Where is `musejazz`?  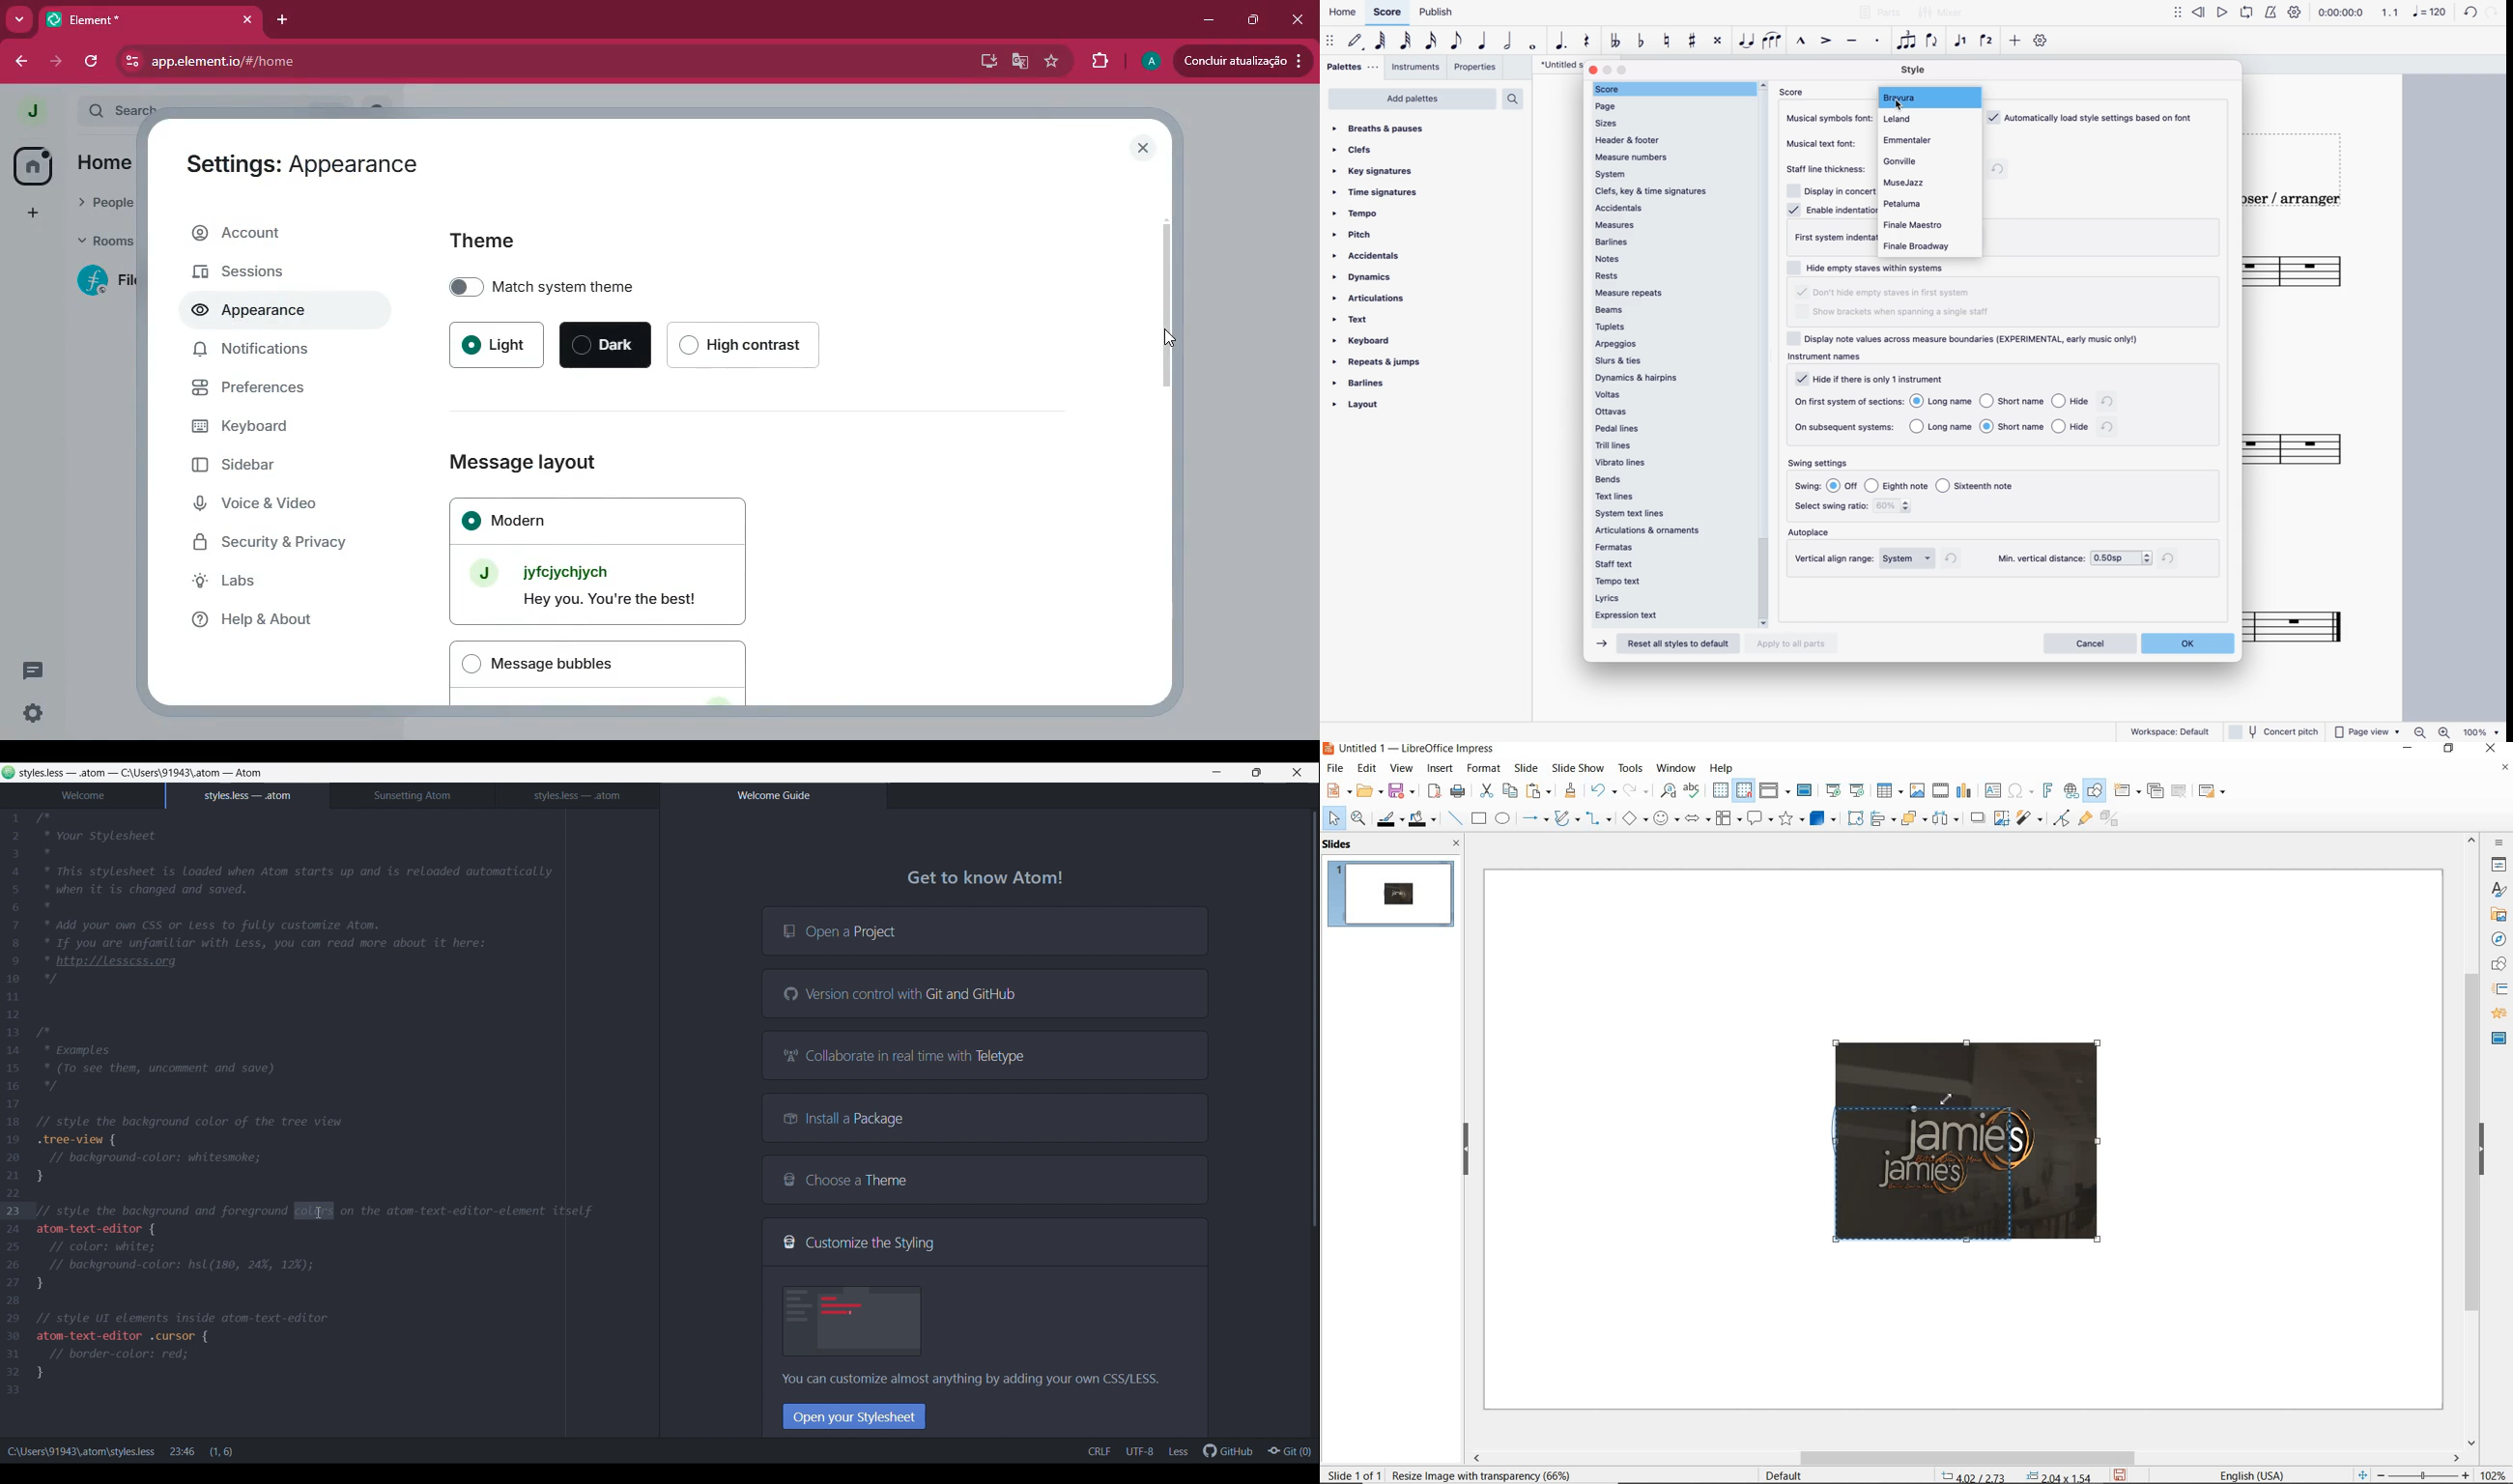 musejazz is located at coordinates (1925, 182).